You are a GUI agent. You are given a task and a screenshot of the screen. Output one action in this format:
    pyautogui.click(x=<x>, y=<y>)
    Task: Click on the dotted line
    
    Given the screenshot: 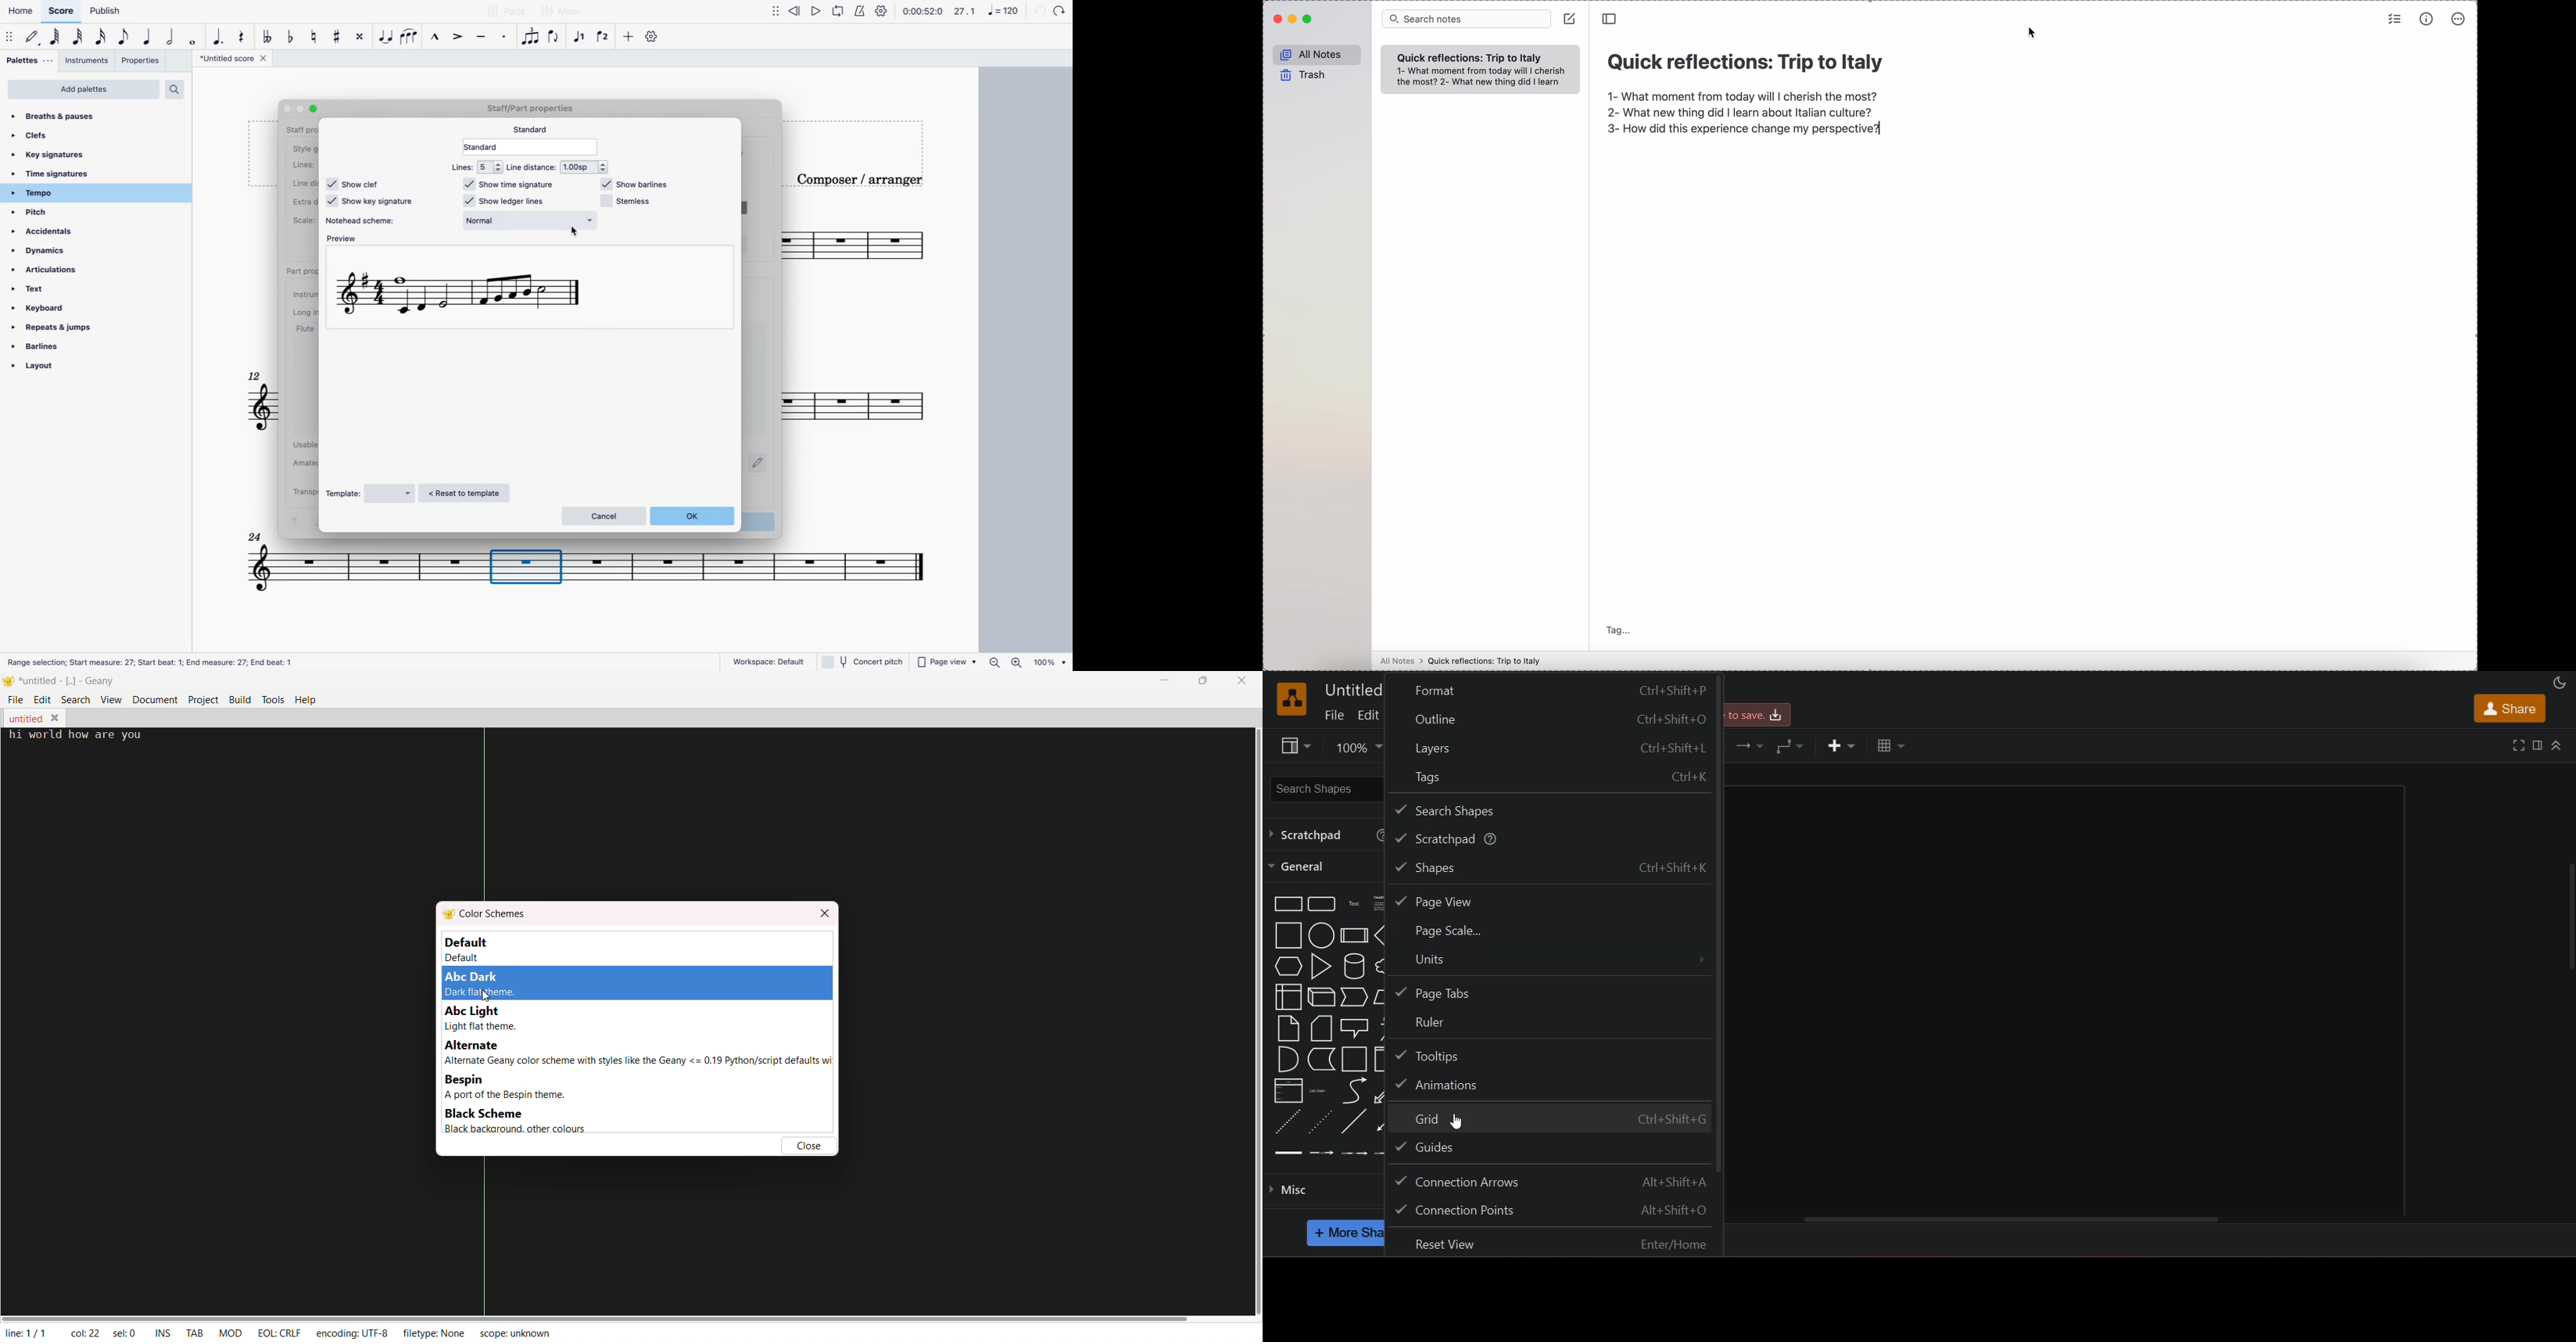 What is the action you would take?
    pyautogui.click(x=1322, y=1122)
    